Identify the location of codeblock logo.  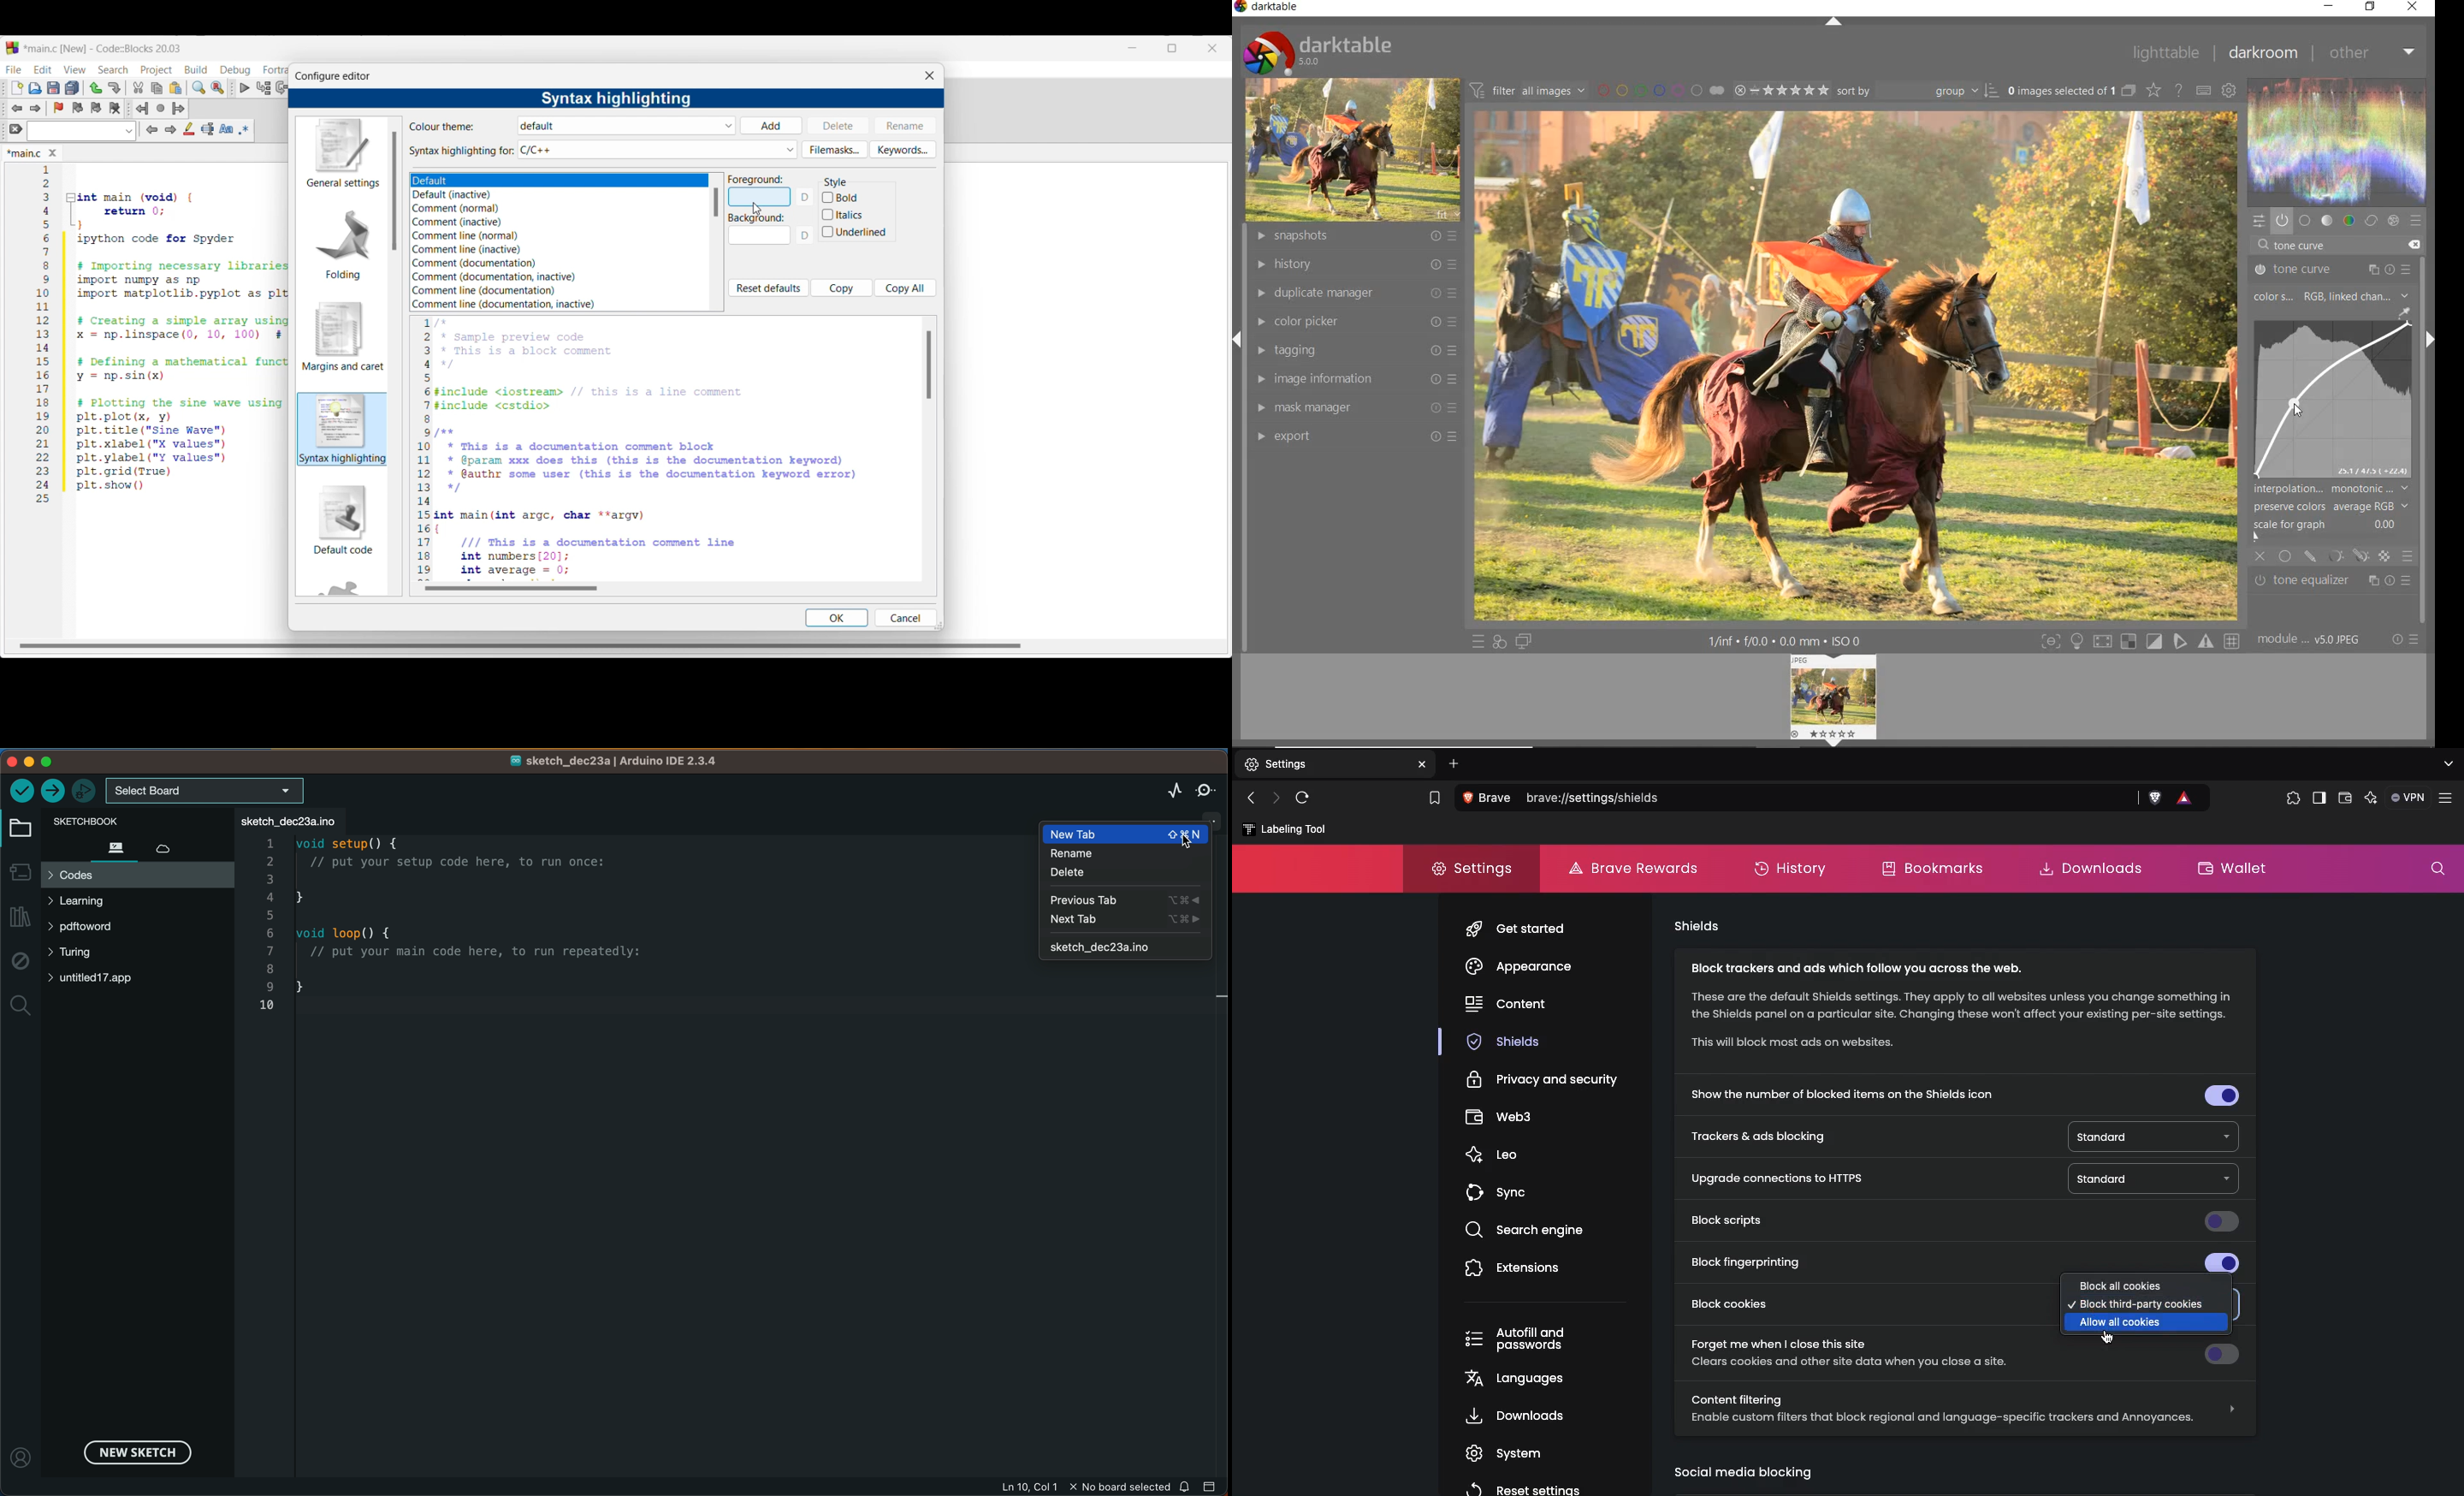
(12, 48).